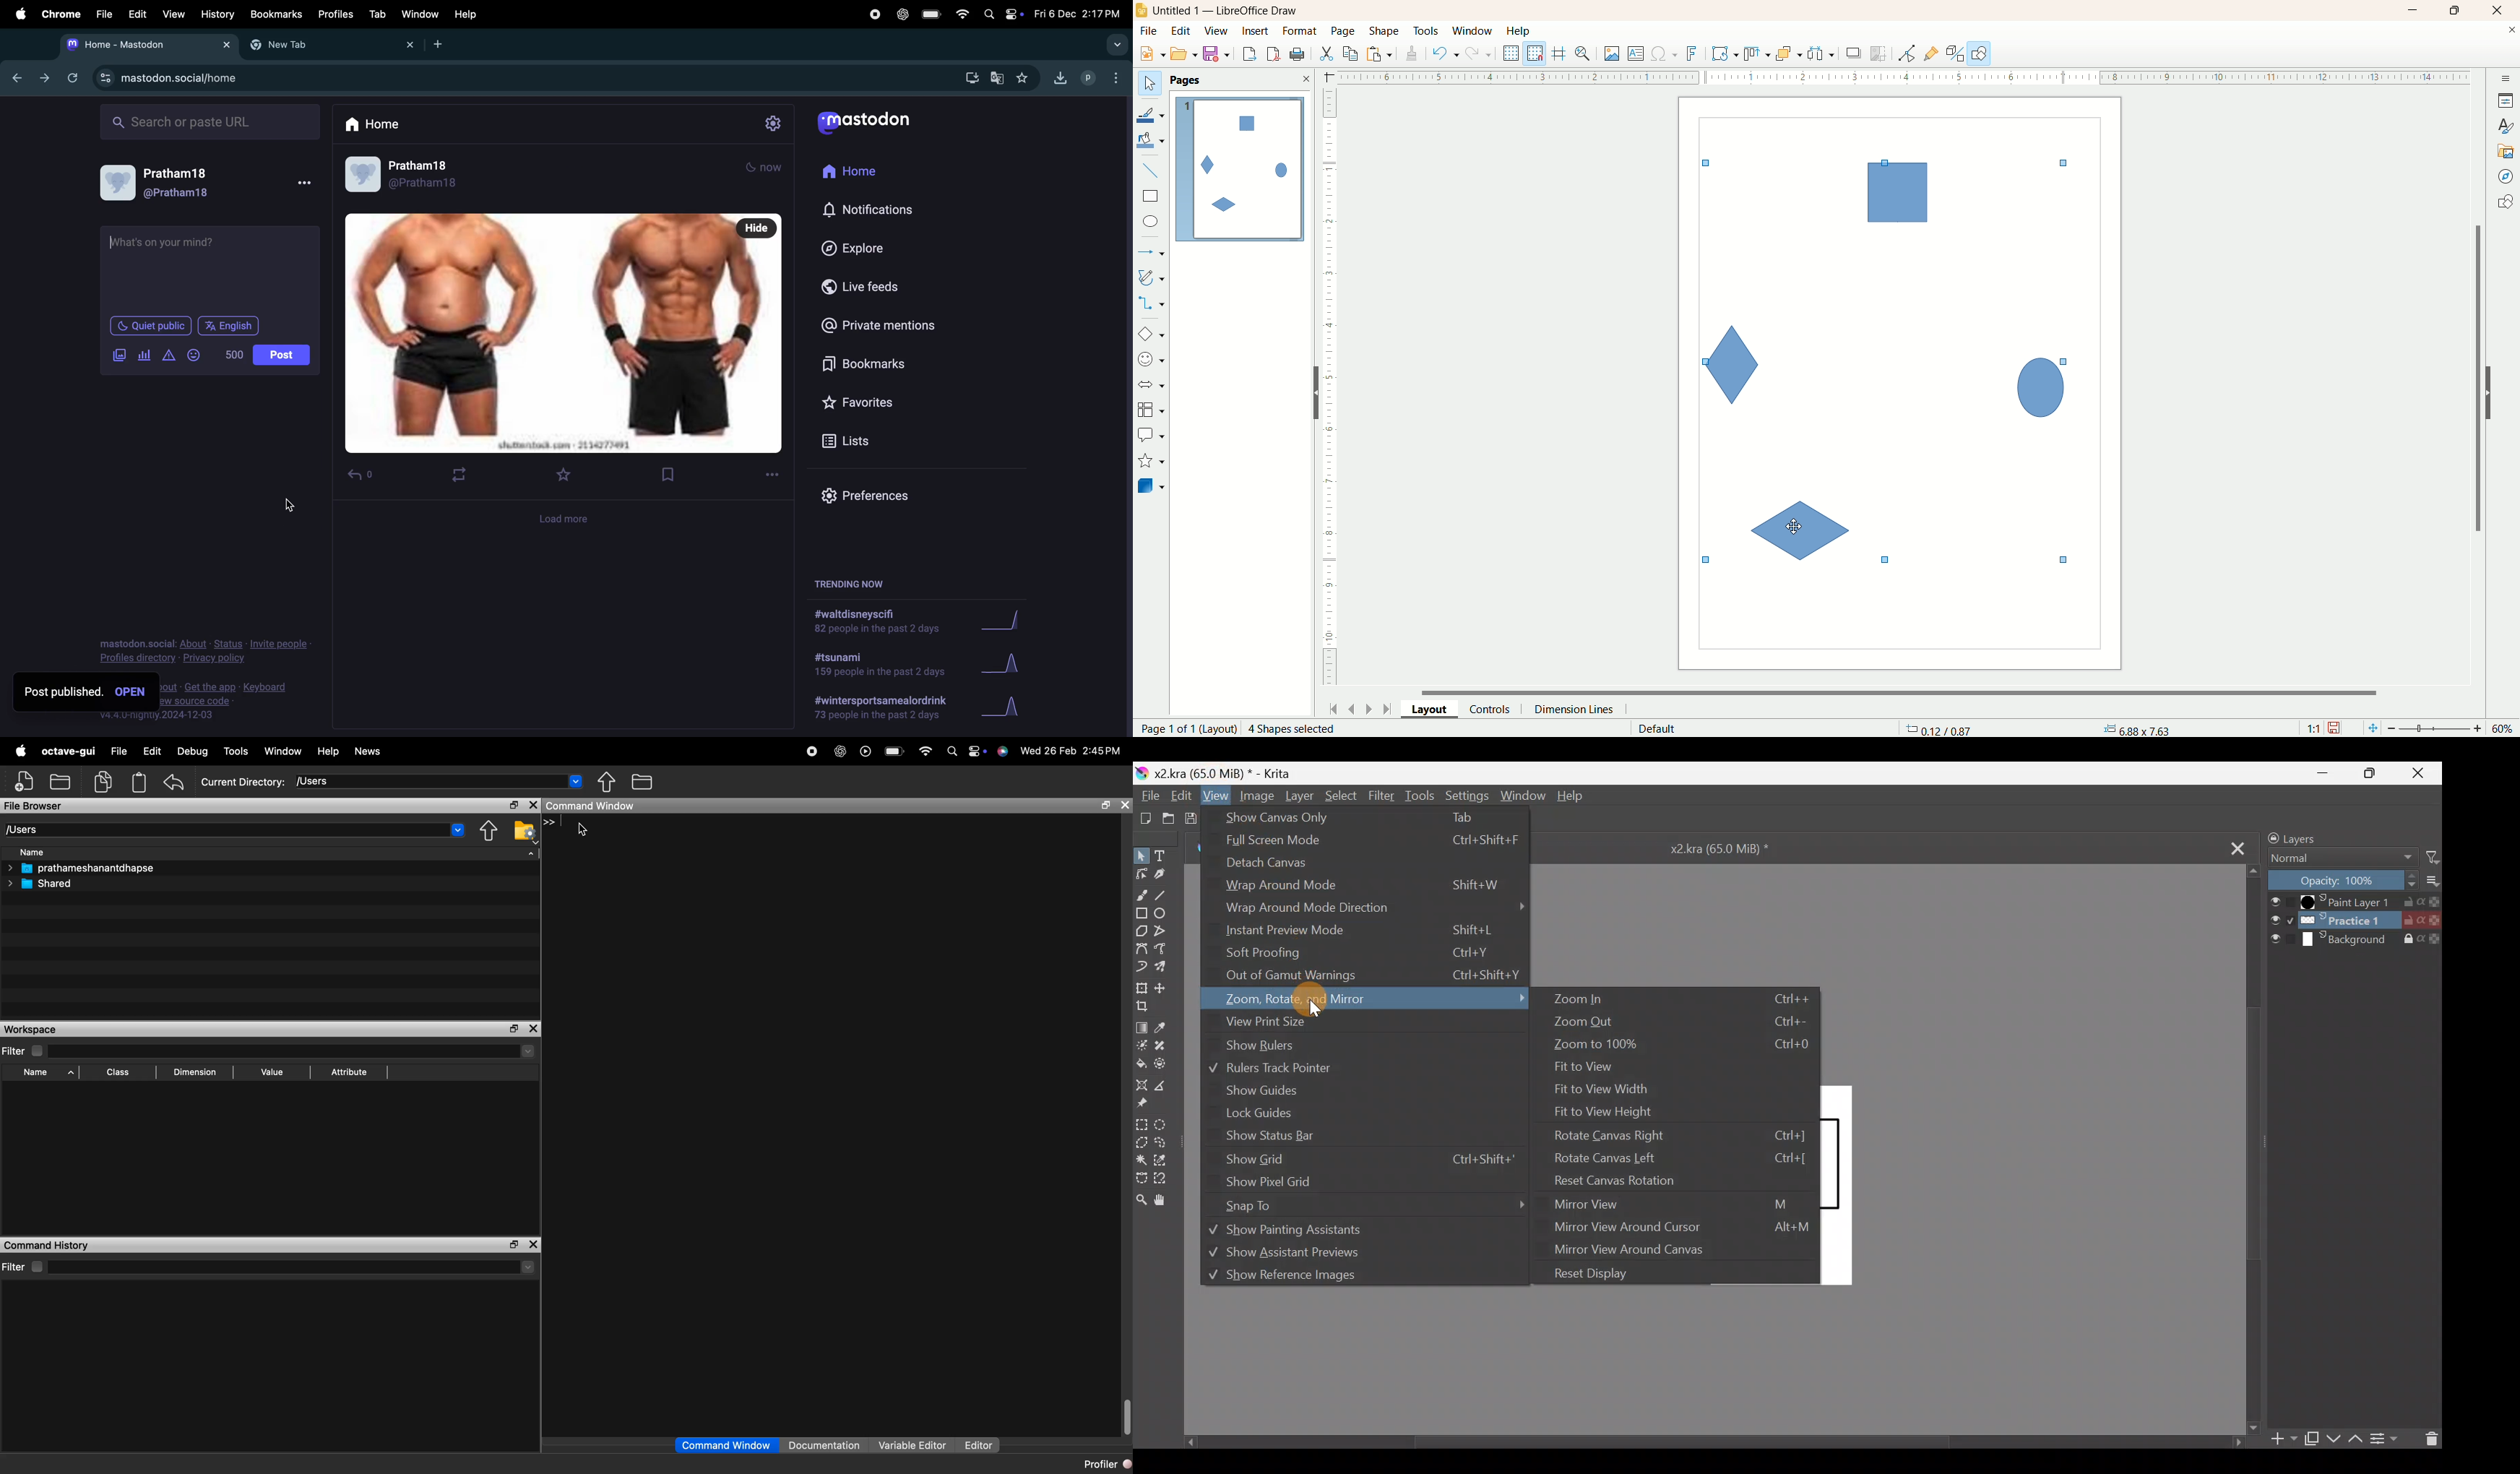 This screenshot has width=2520, height=1484. What do you see at coordinates (2456, 10) in the screenshot?
I see `maximize` at bounding box center [2456, 10].